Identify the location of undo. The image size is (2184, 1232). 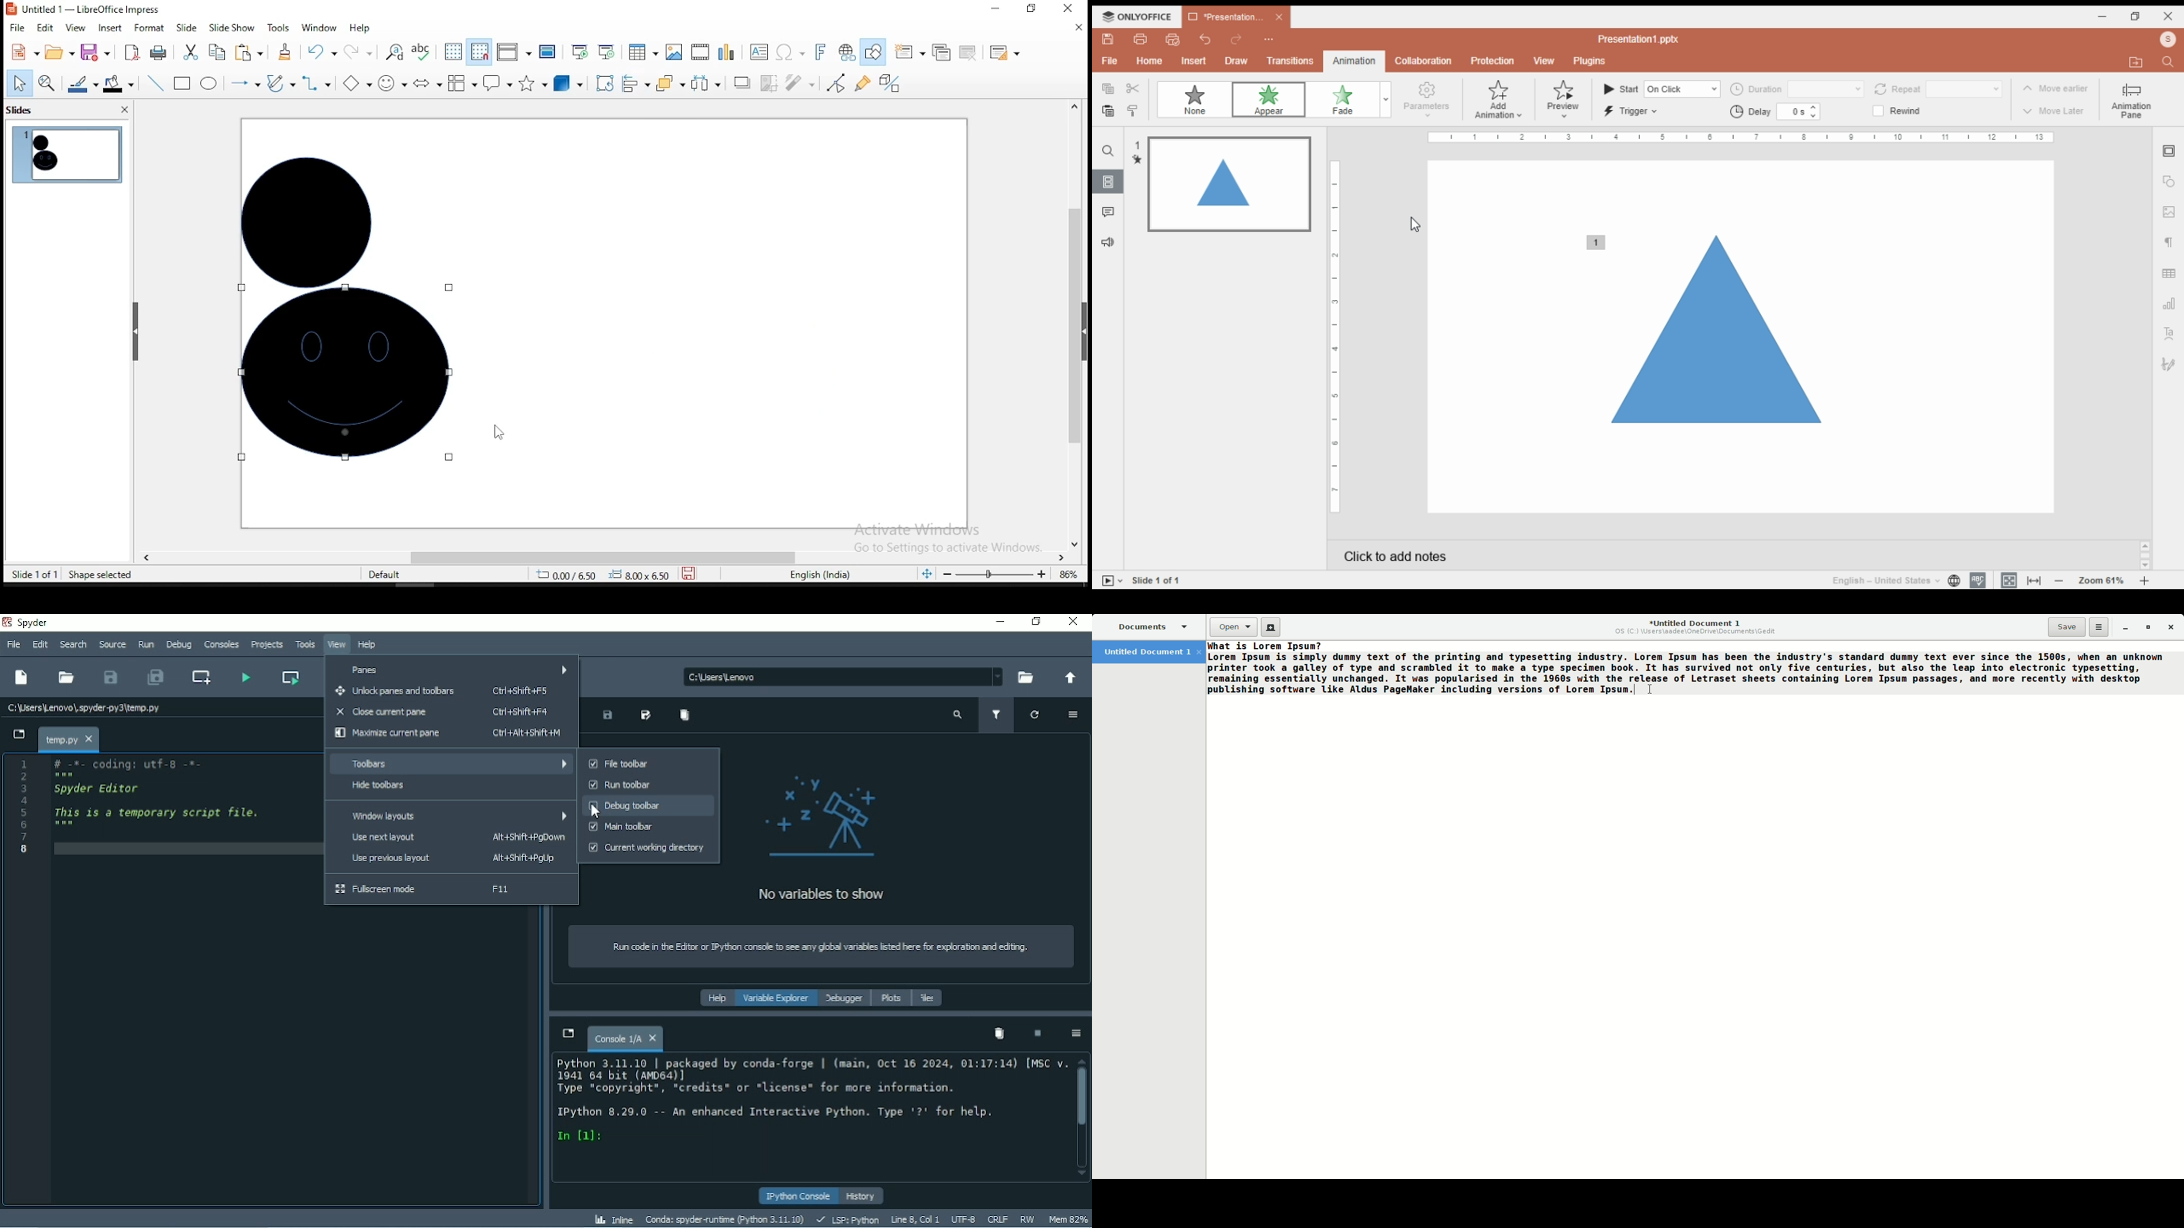
(1205, 39).